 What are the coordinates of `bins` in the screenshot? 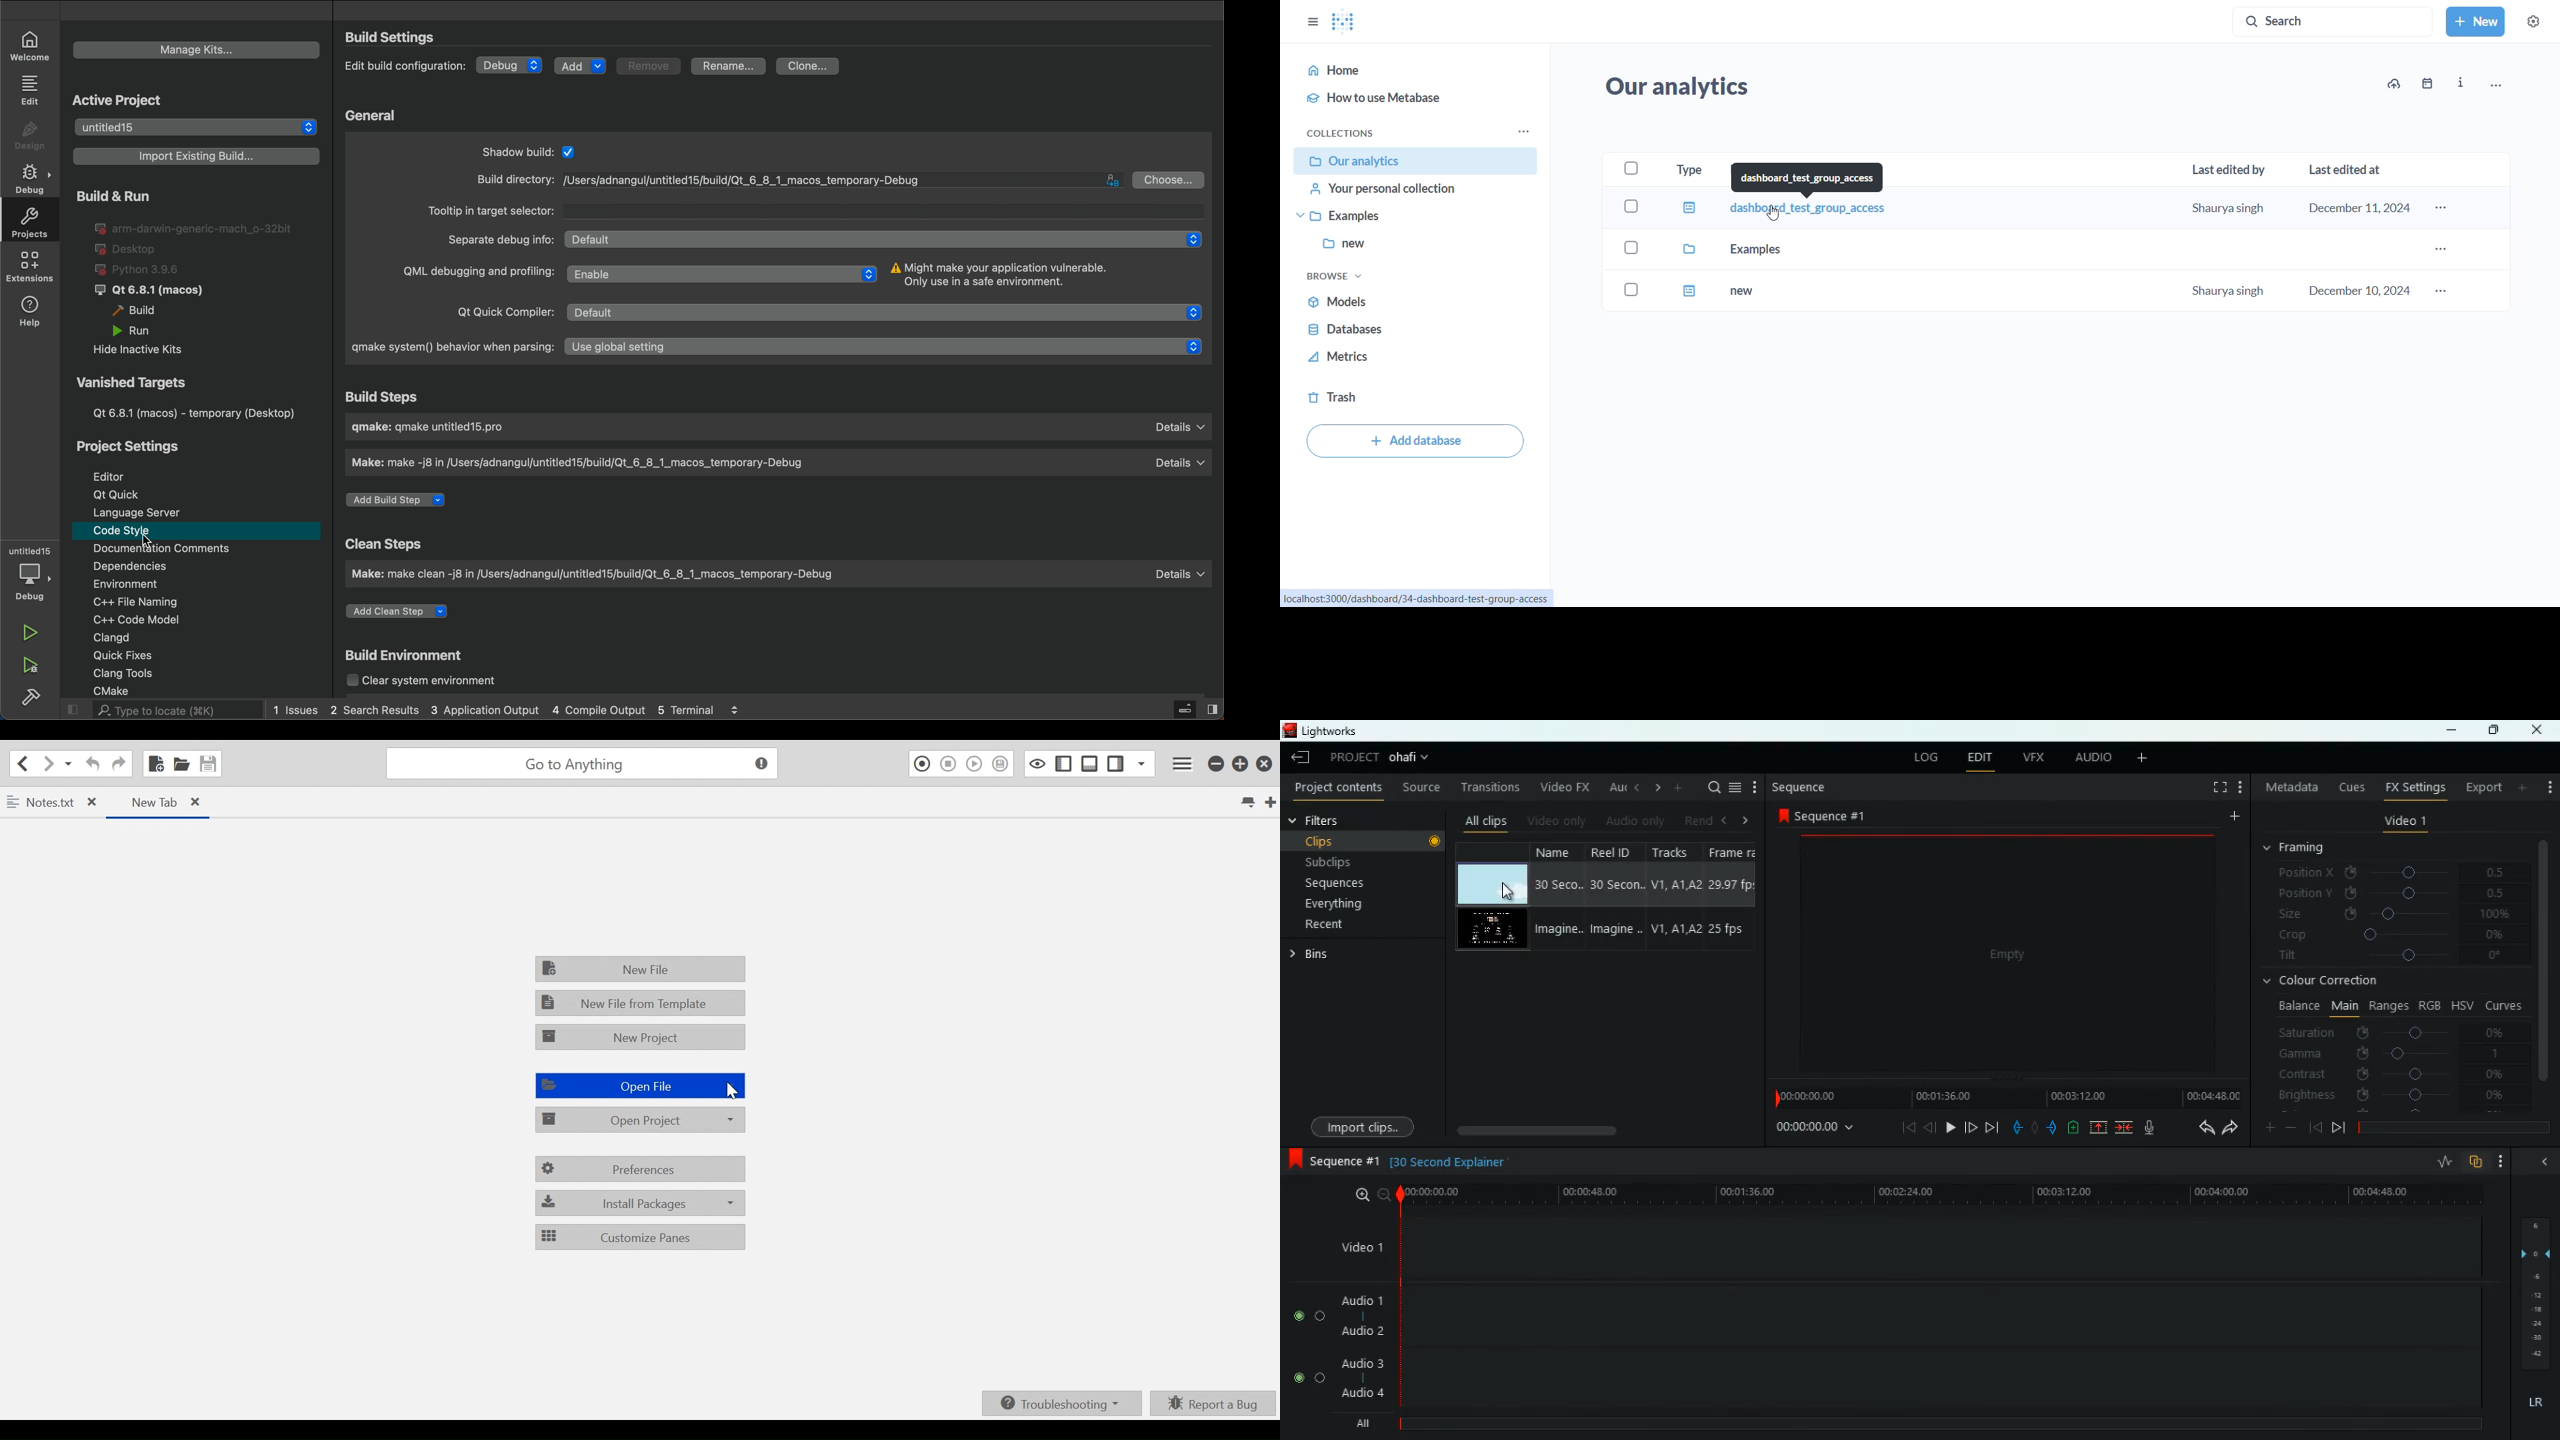 It's located at (1314, 955).